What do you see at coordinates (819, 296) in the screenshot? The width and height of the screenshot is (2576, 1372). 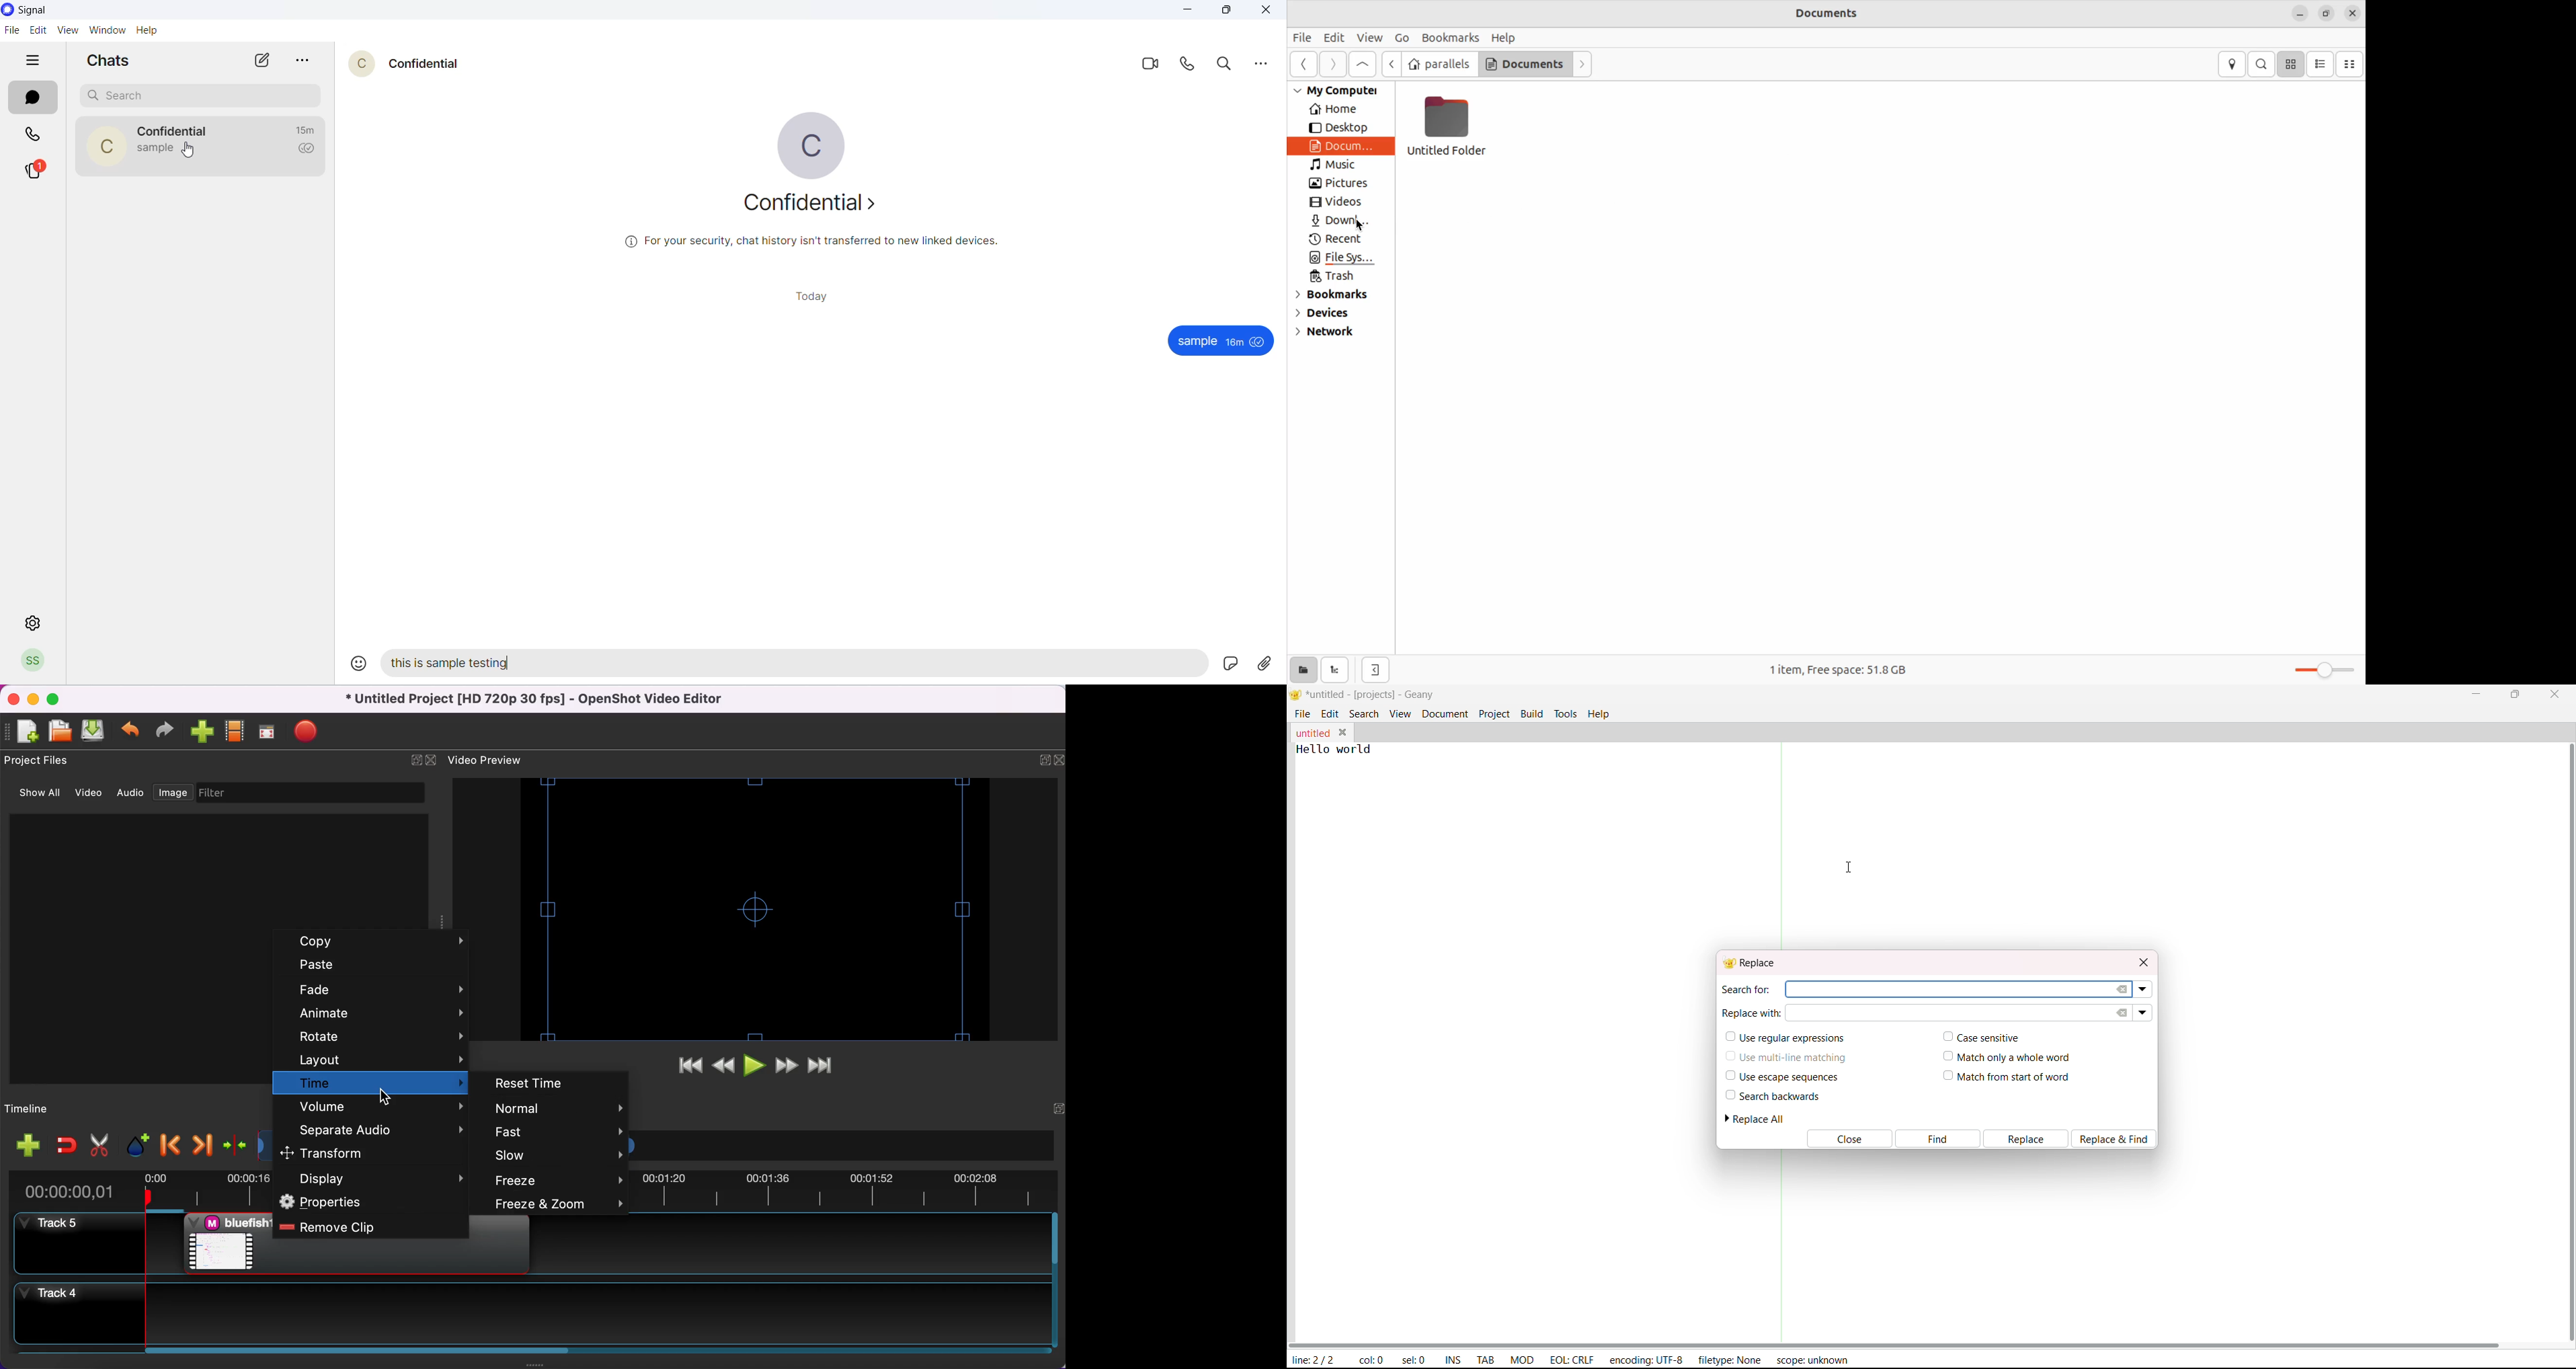 I see `today ` at bounding box center [819, 296].